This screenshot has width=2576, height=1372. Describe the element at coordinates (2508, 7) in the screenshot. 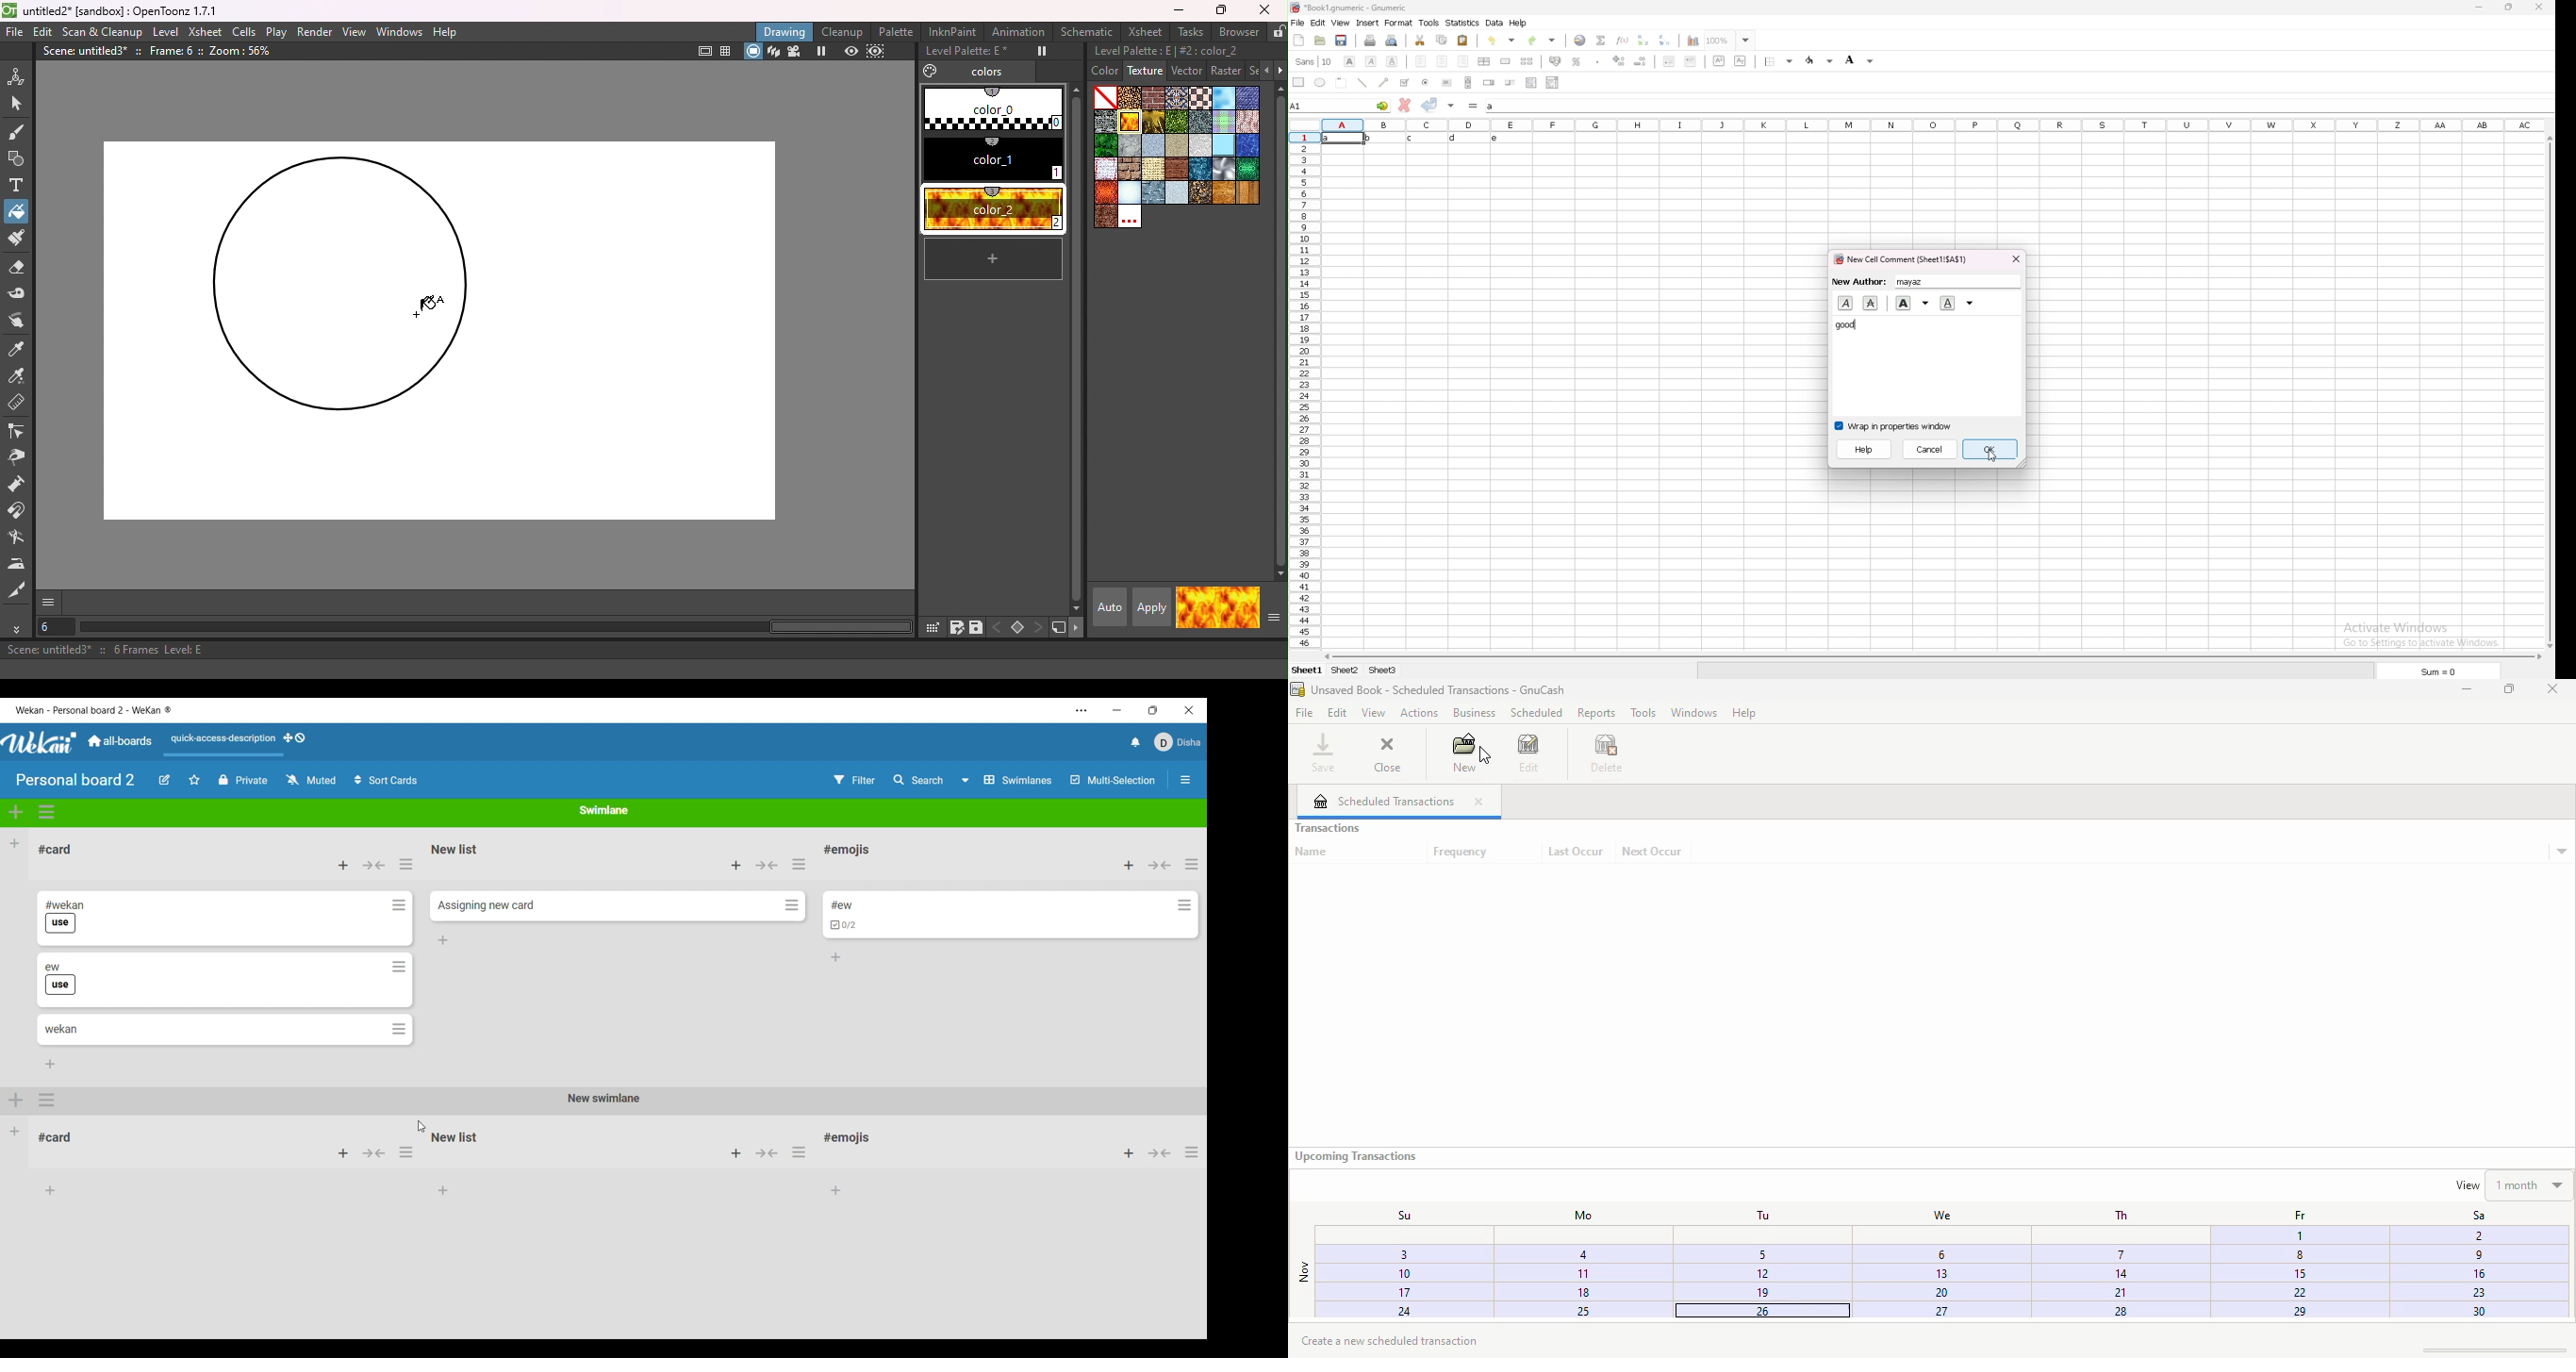

I see `resize` at that location.